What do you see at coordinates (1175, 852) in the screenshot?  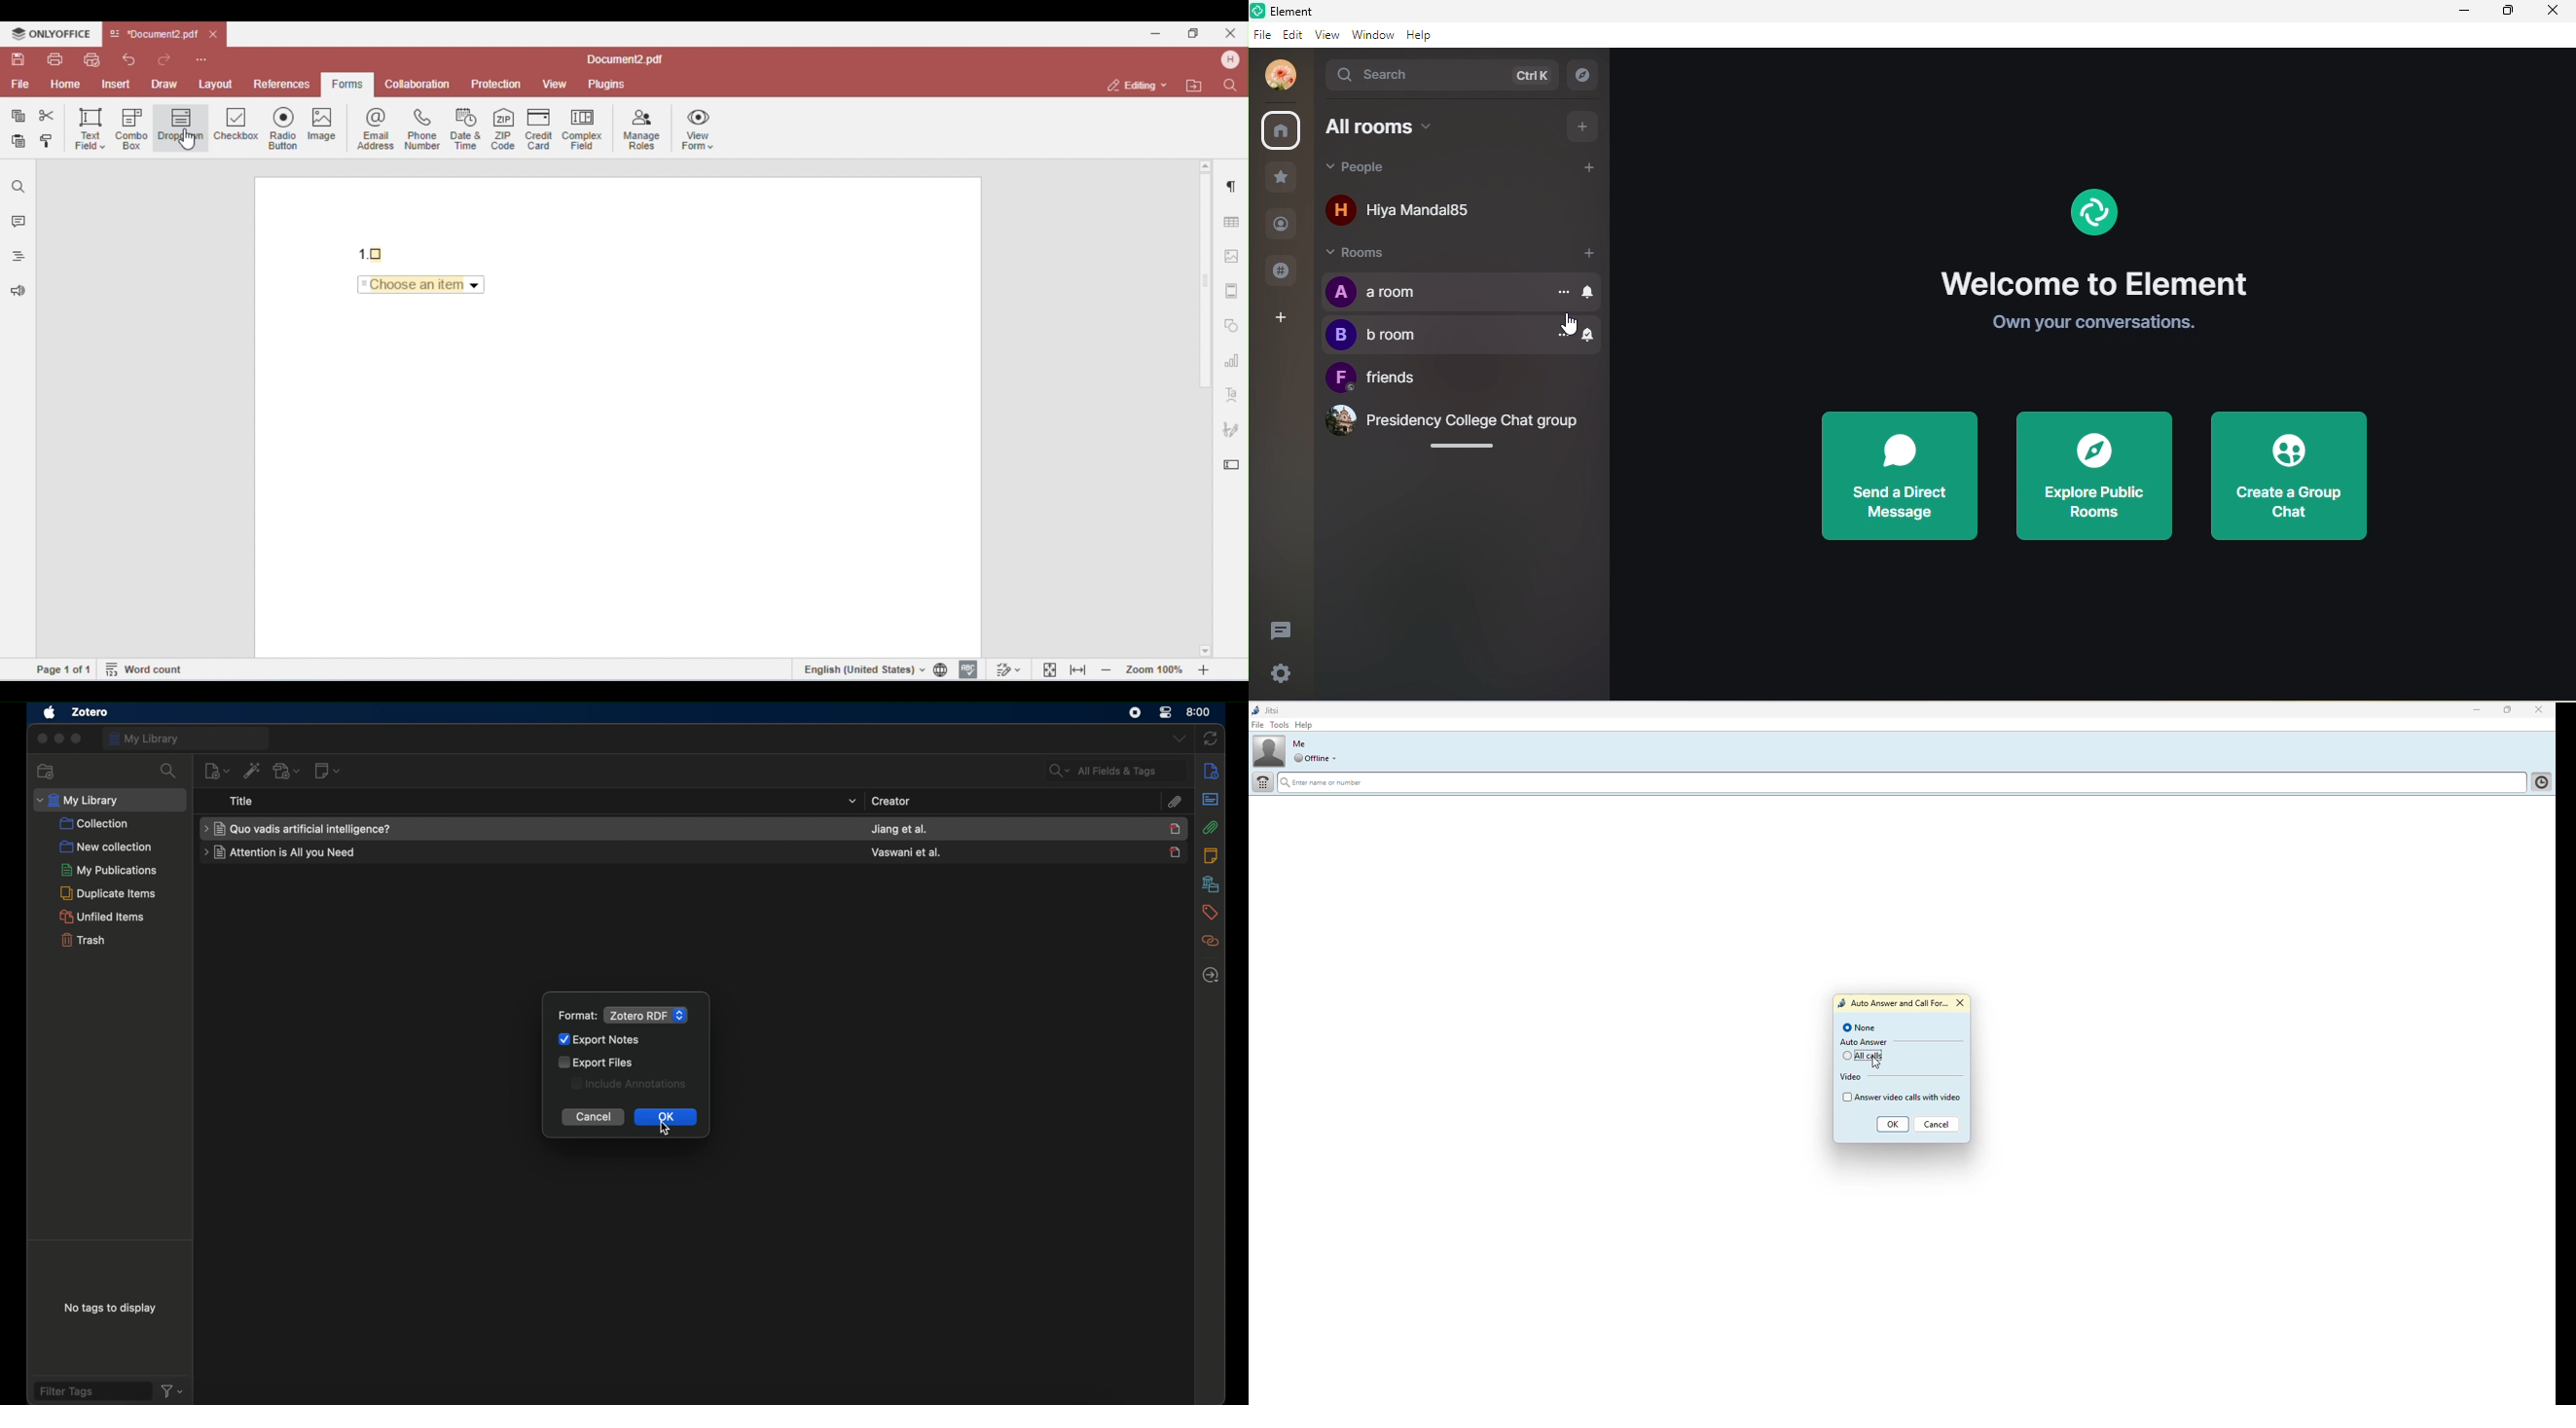 I see `item unselected` at bounding box center [1175, 852].